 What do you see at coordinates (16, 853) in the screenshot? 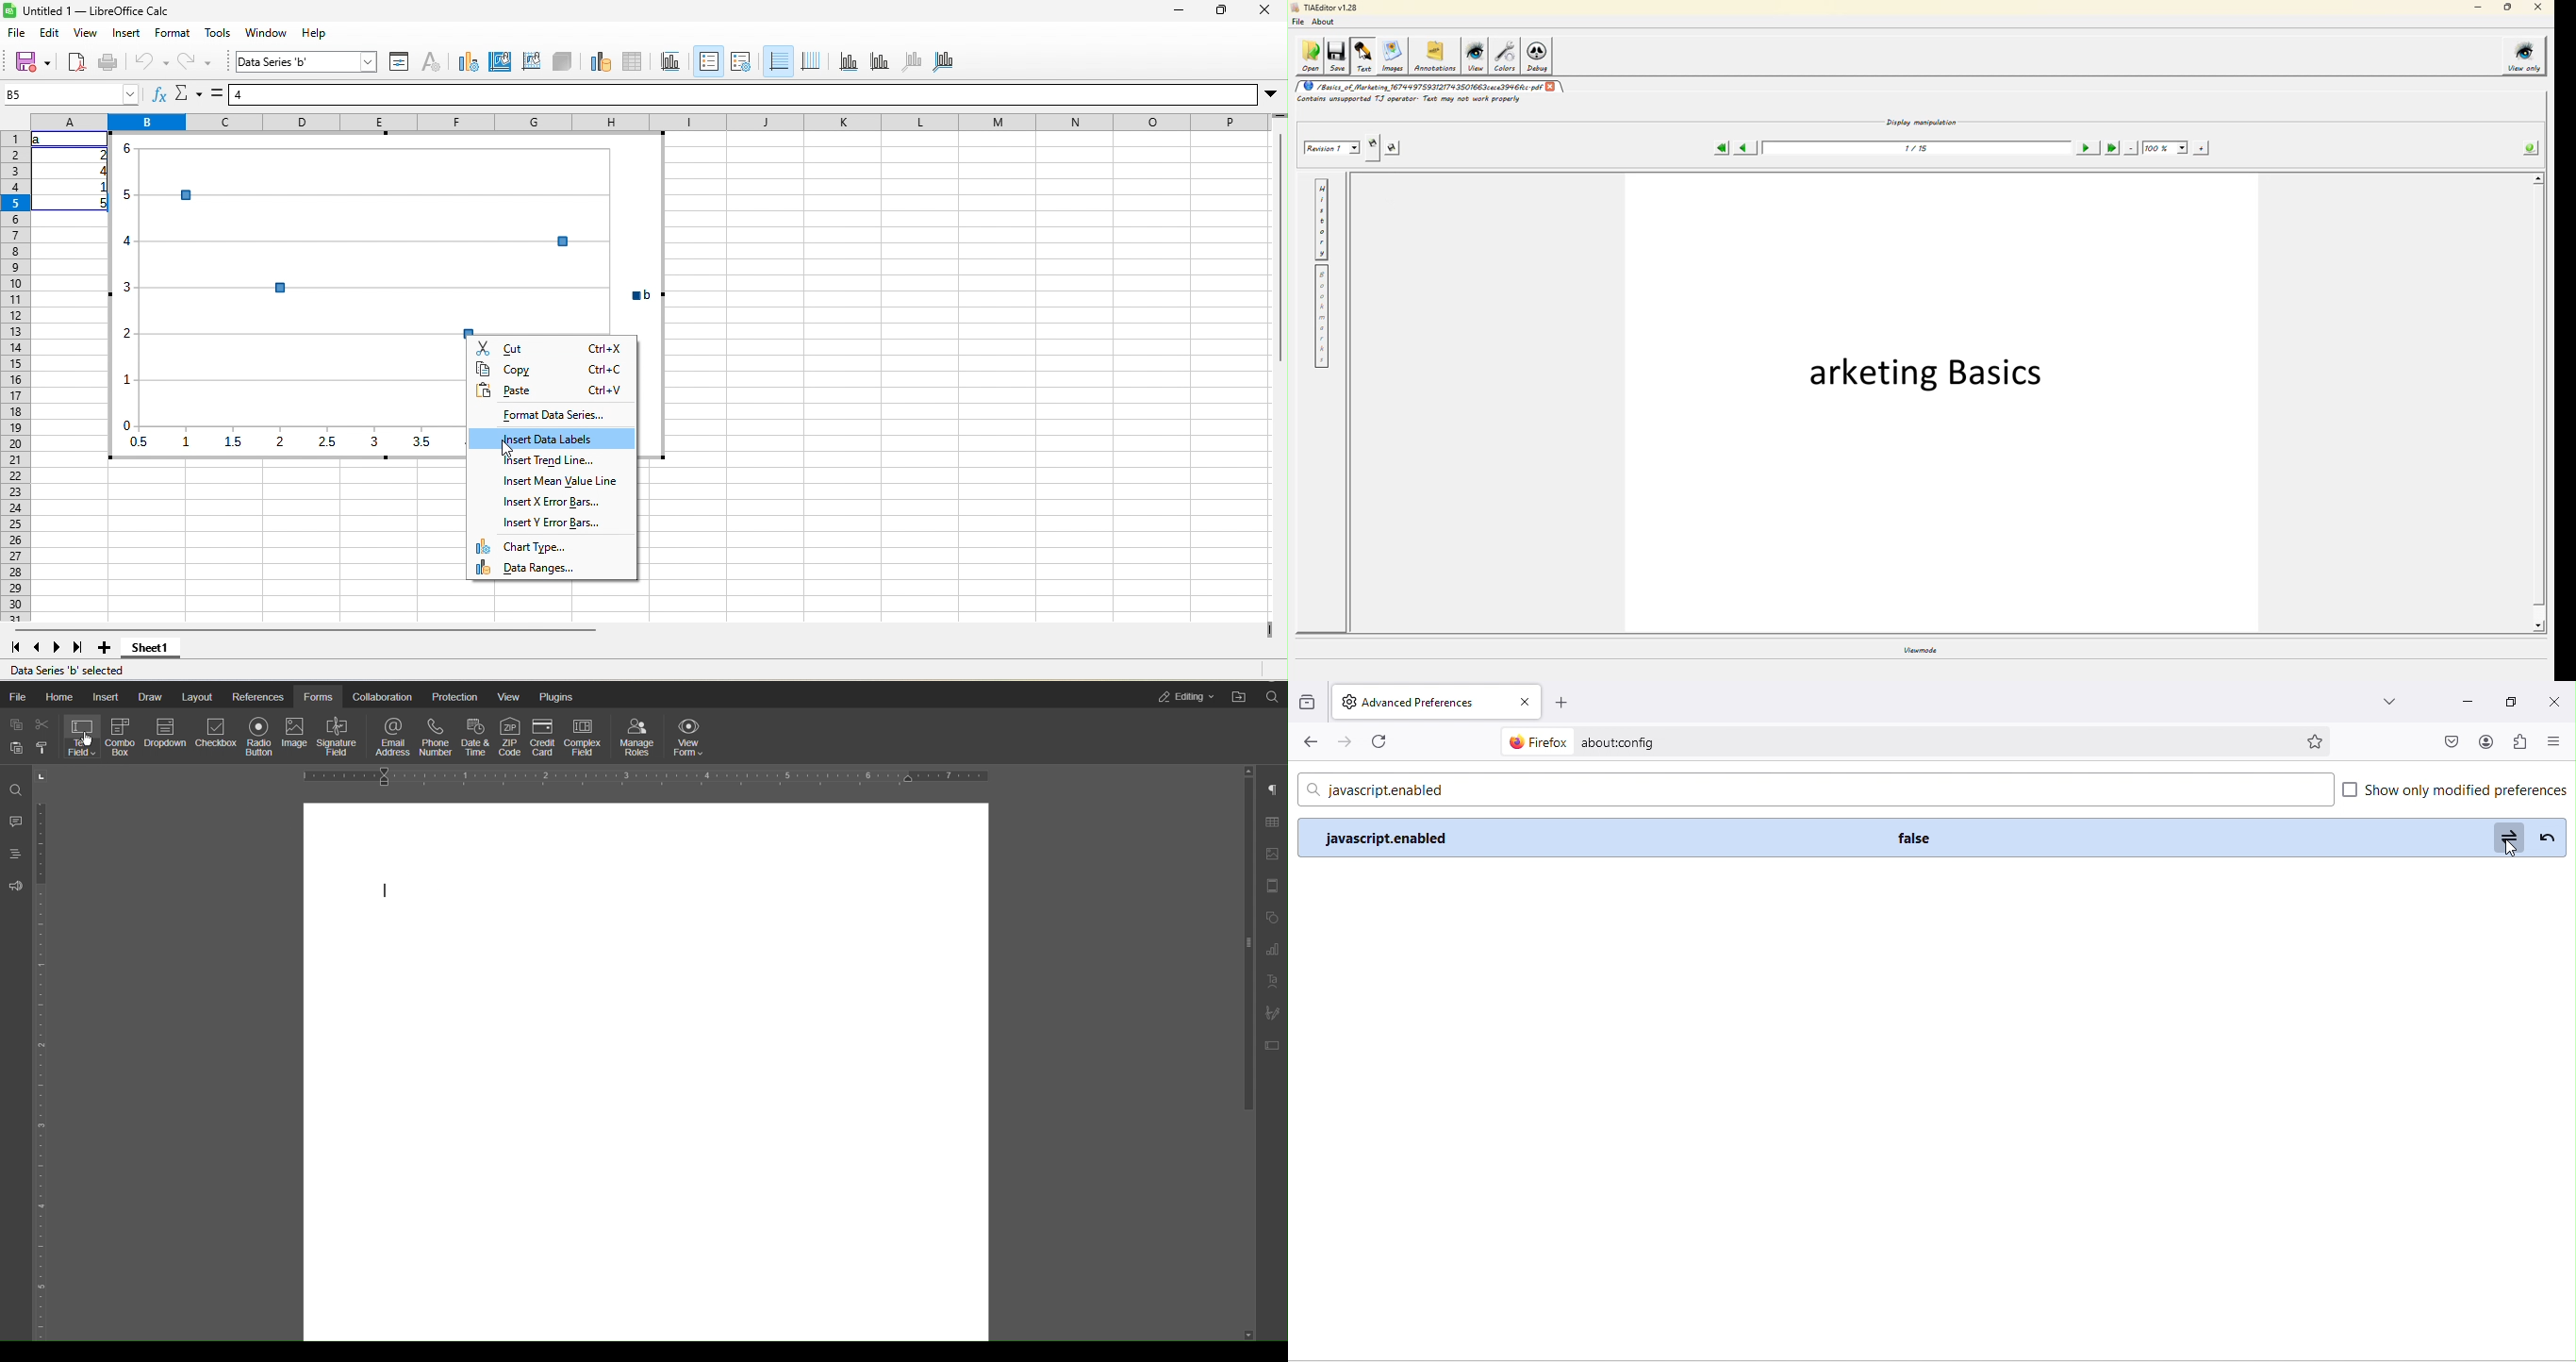
I see `Headings` at bounding box center [16, 853].